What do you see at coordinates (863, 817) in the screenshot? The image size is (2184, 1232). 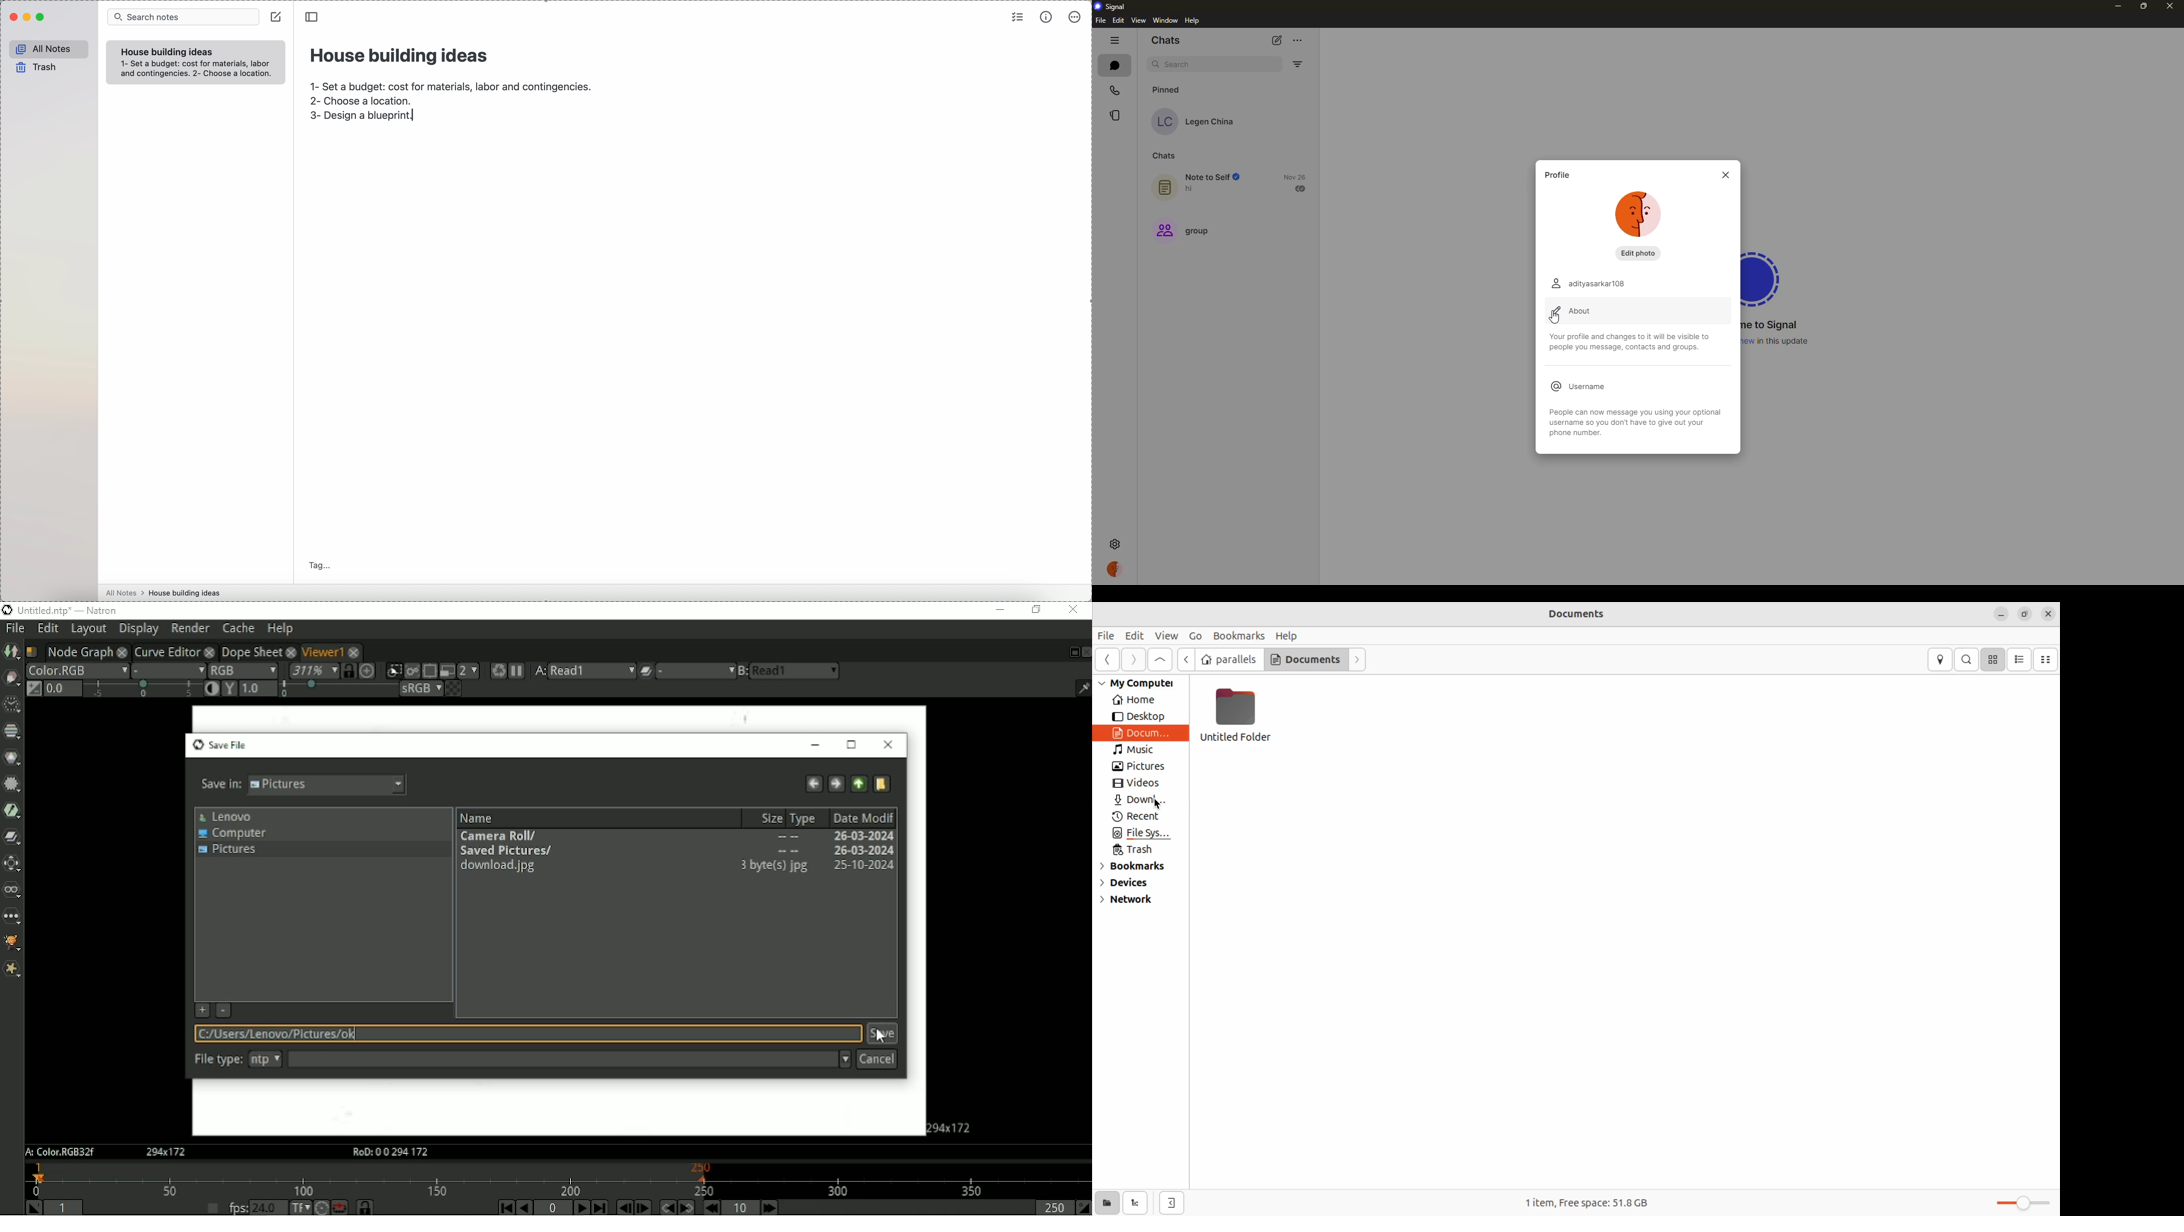 I see `Date Modified` at bounding box center [863, 817].